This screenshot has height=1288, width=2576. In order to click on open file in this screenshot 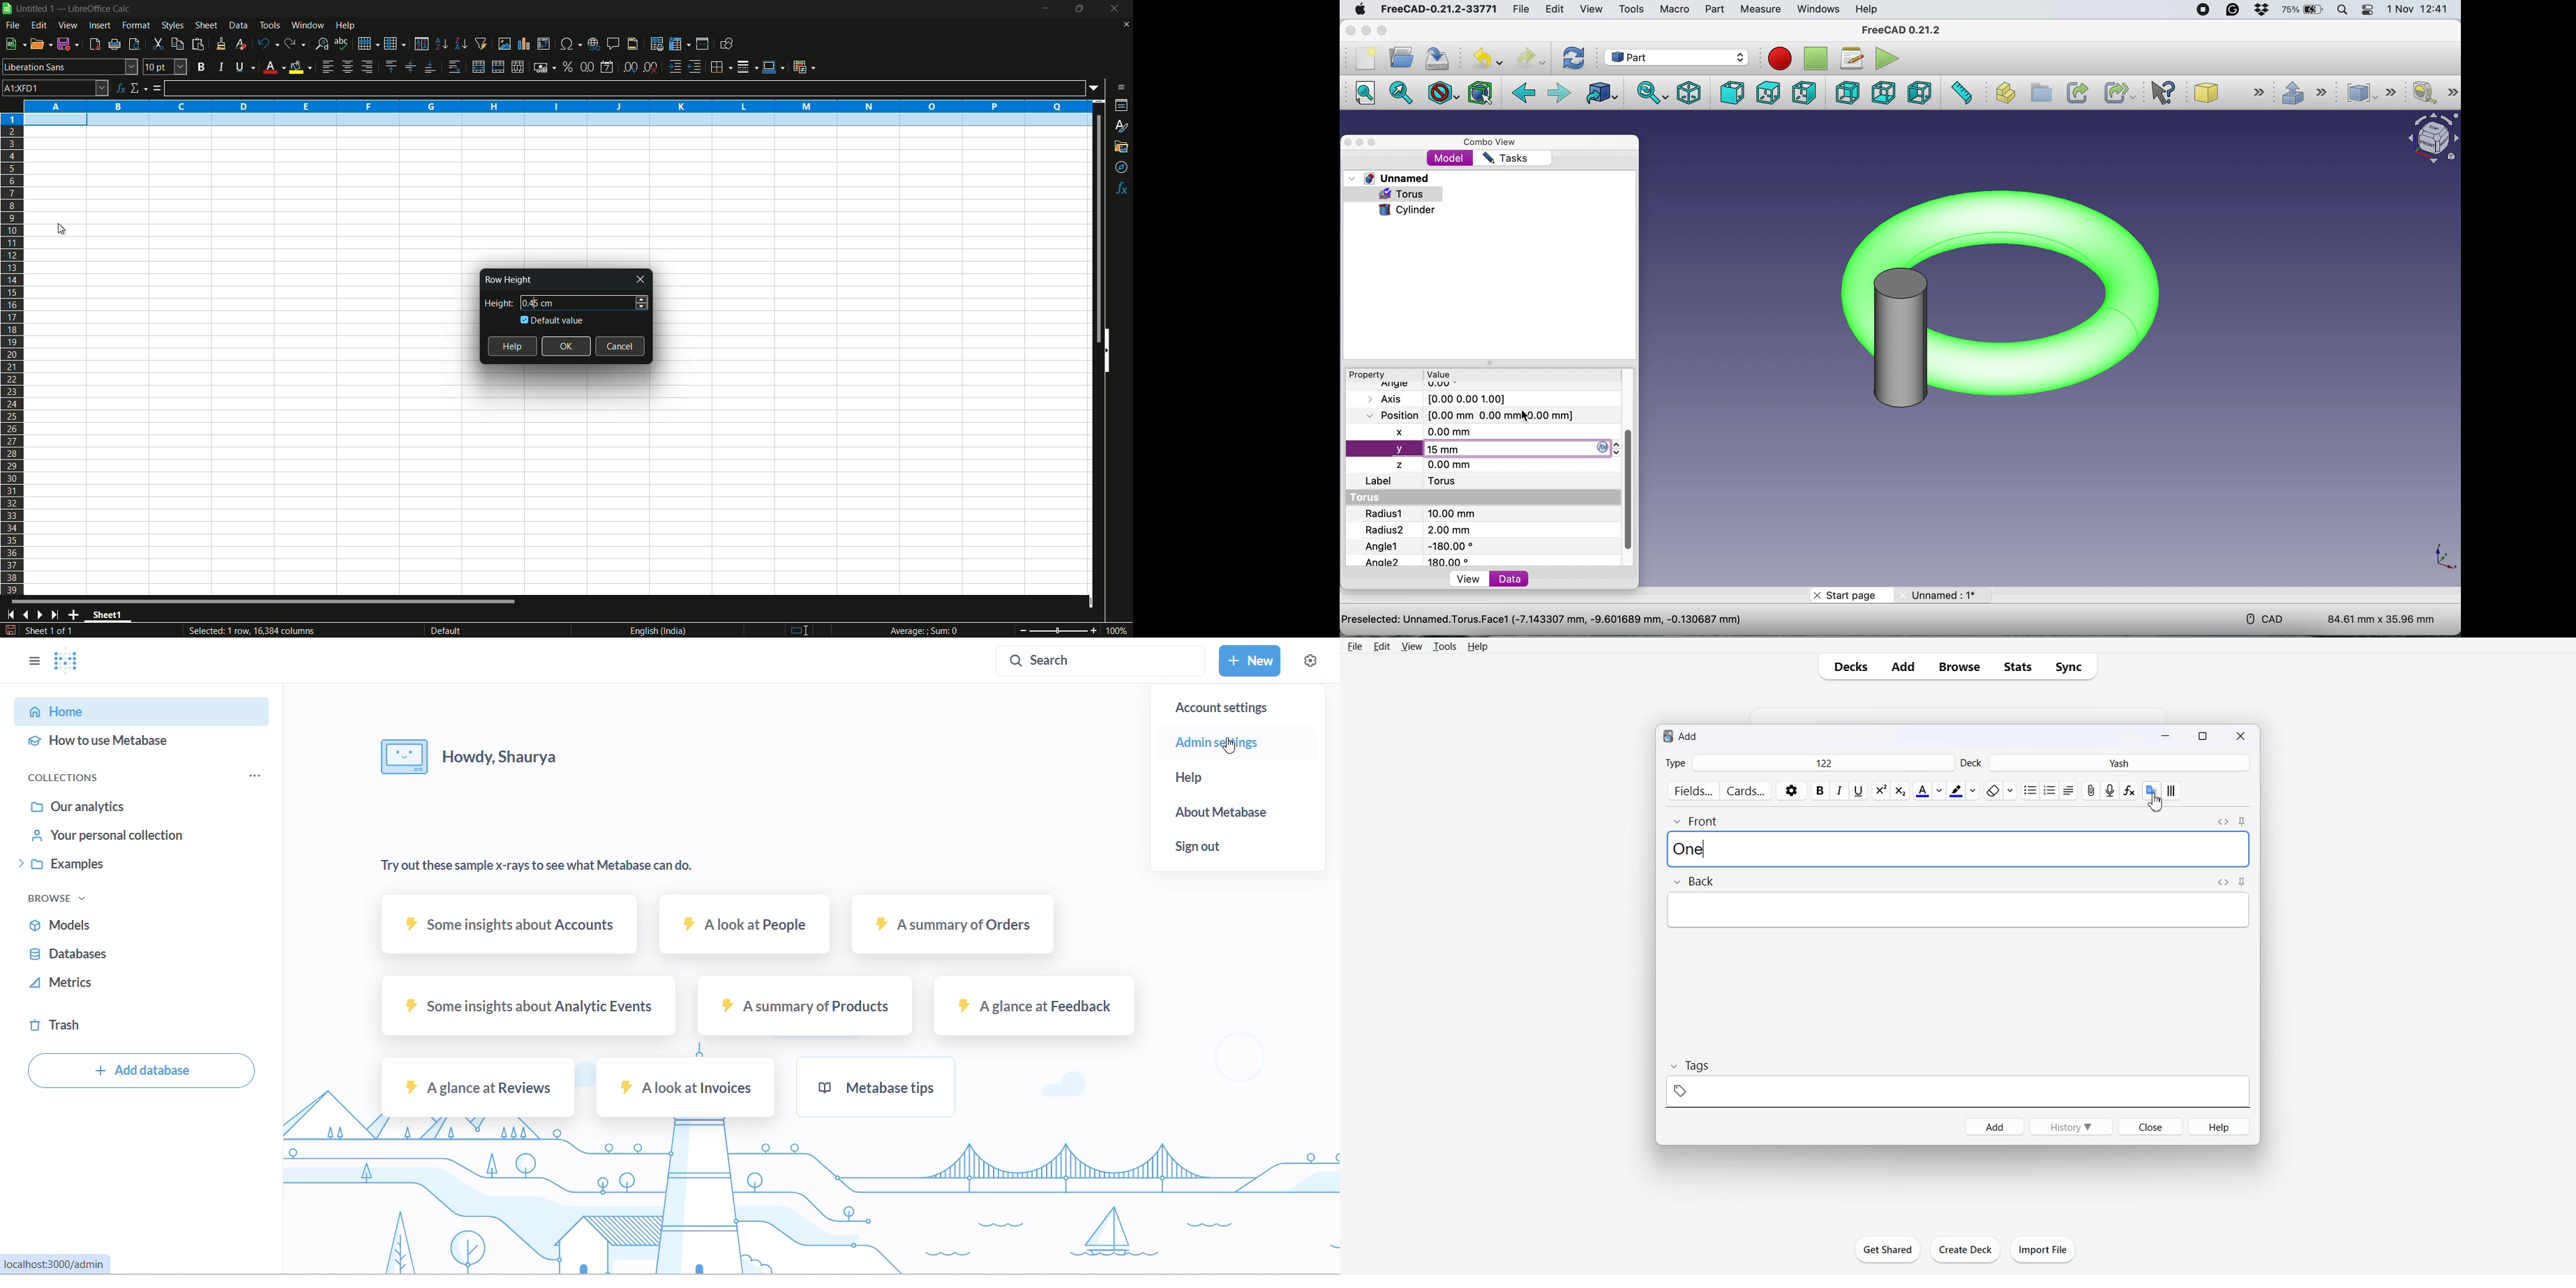, I will do `click(42, 44)`.